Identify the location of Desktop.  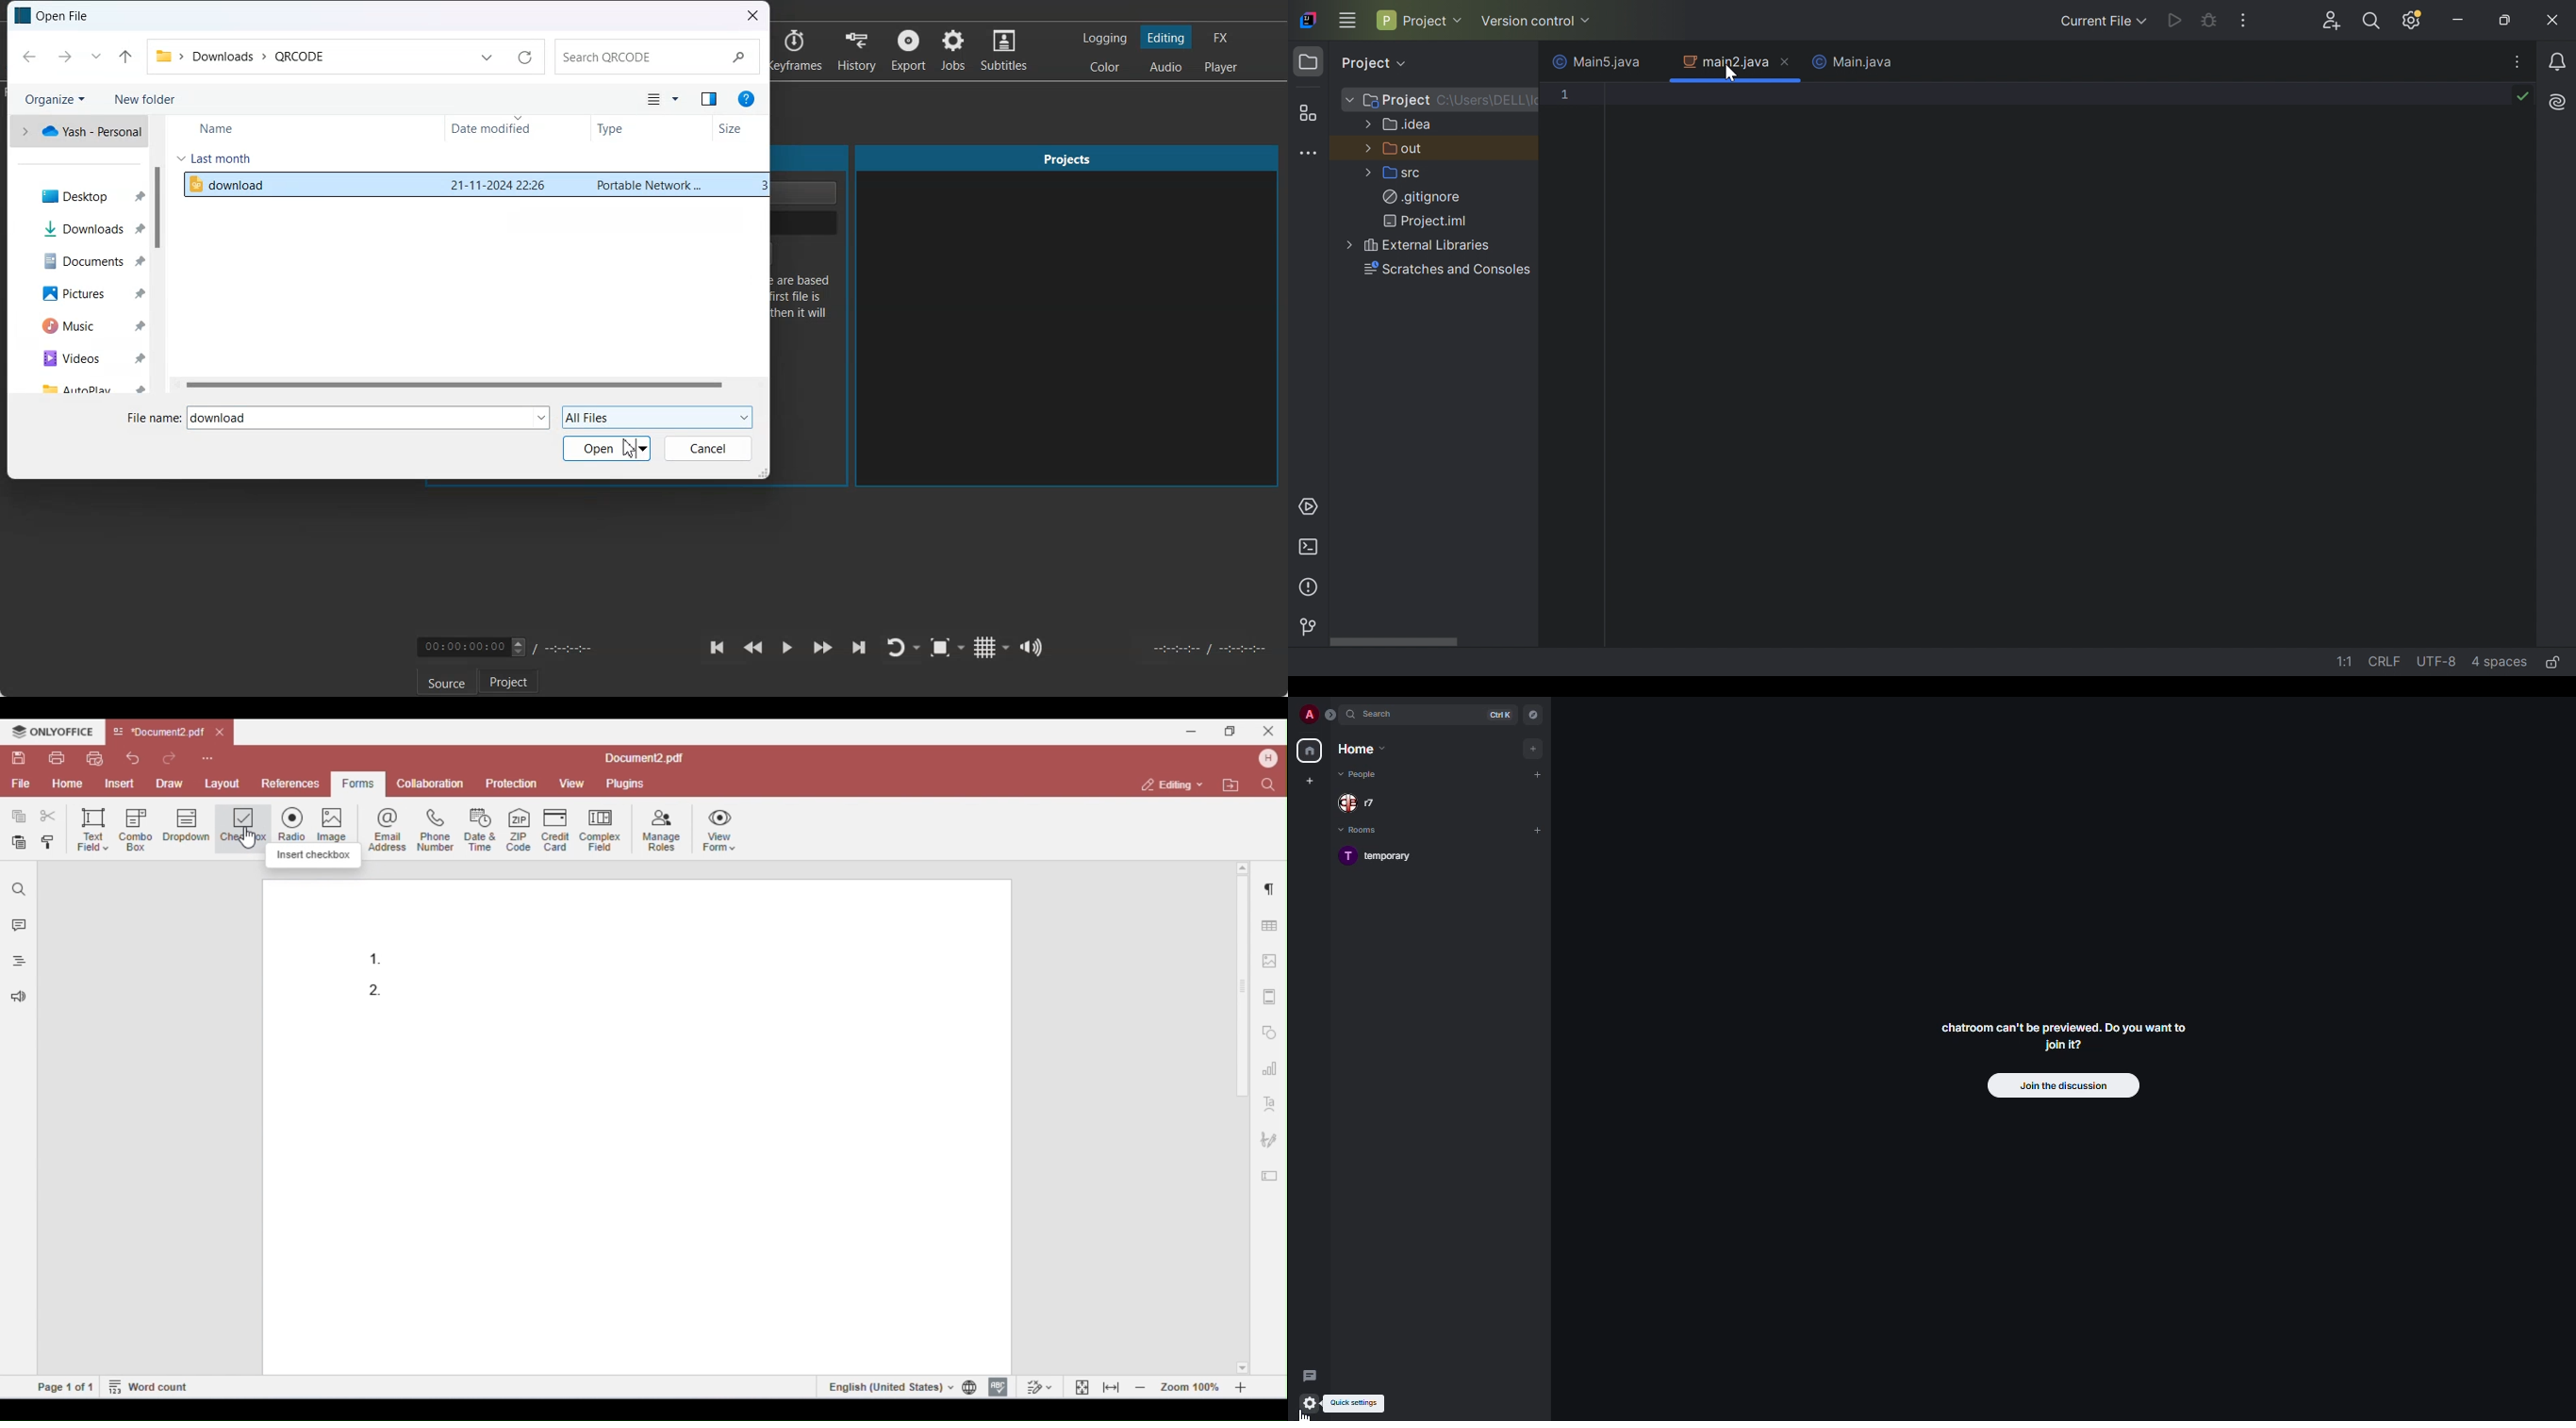
(78, 195).